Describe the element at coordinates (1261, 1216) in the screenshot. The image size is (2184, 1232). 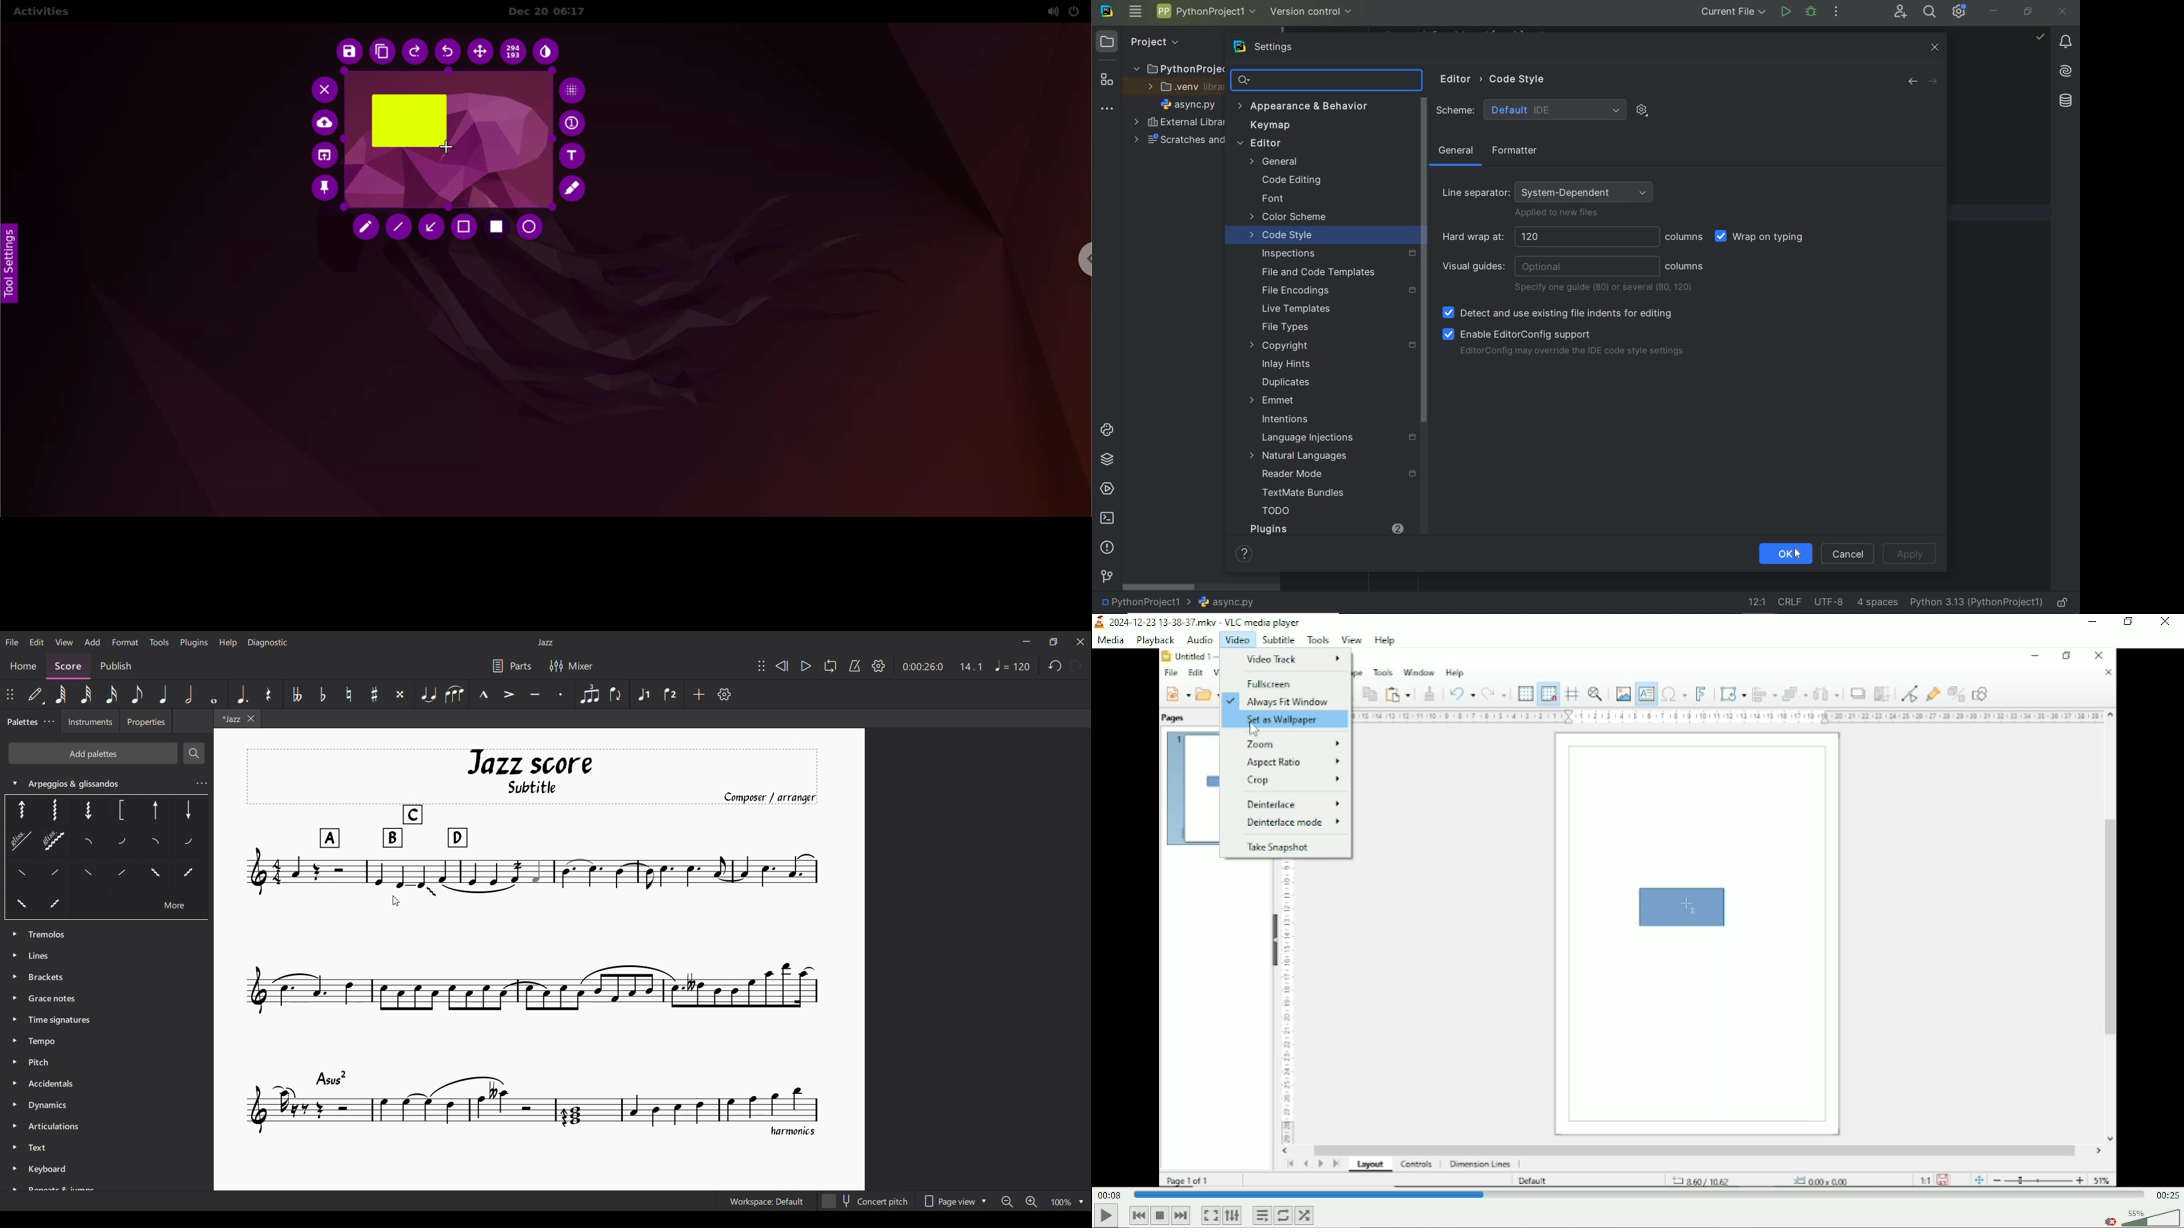
I see `Toggle playlist` at that location.